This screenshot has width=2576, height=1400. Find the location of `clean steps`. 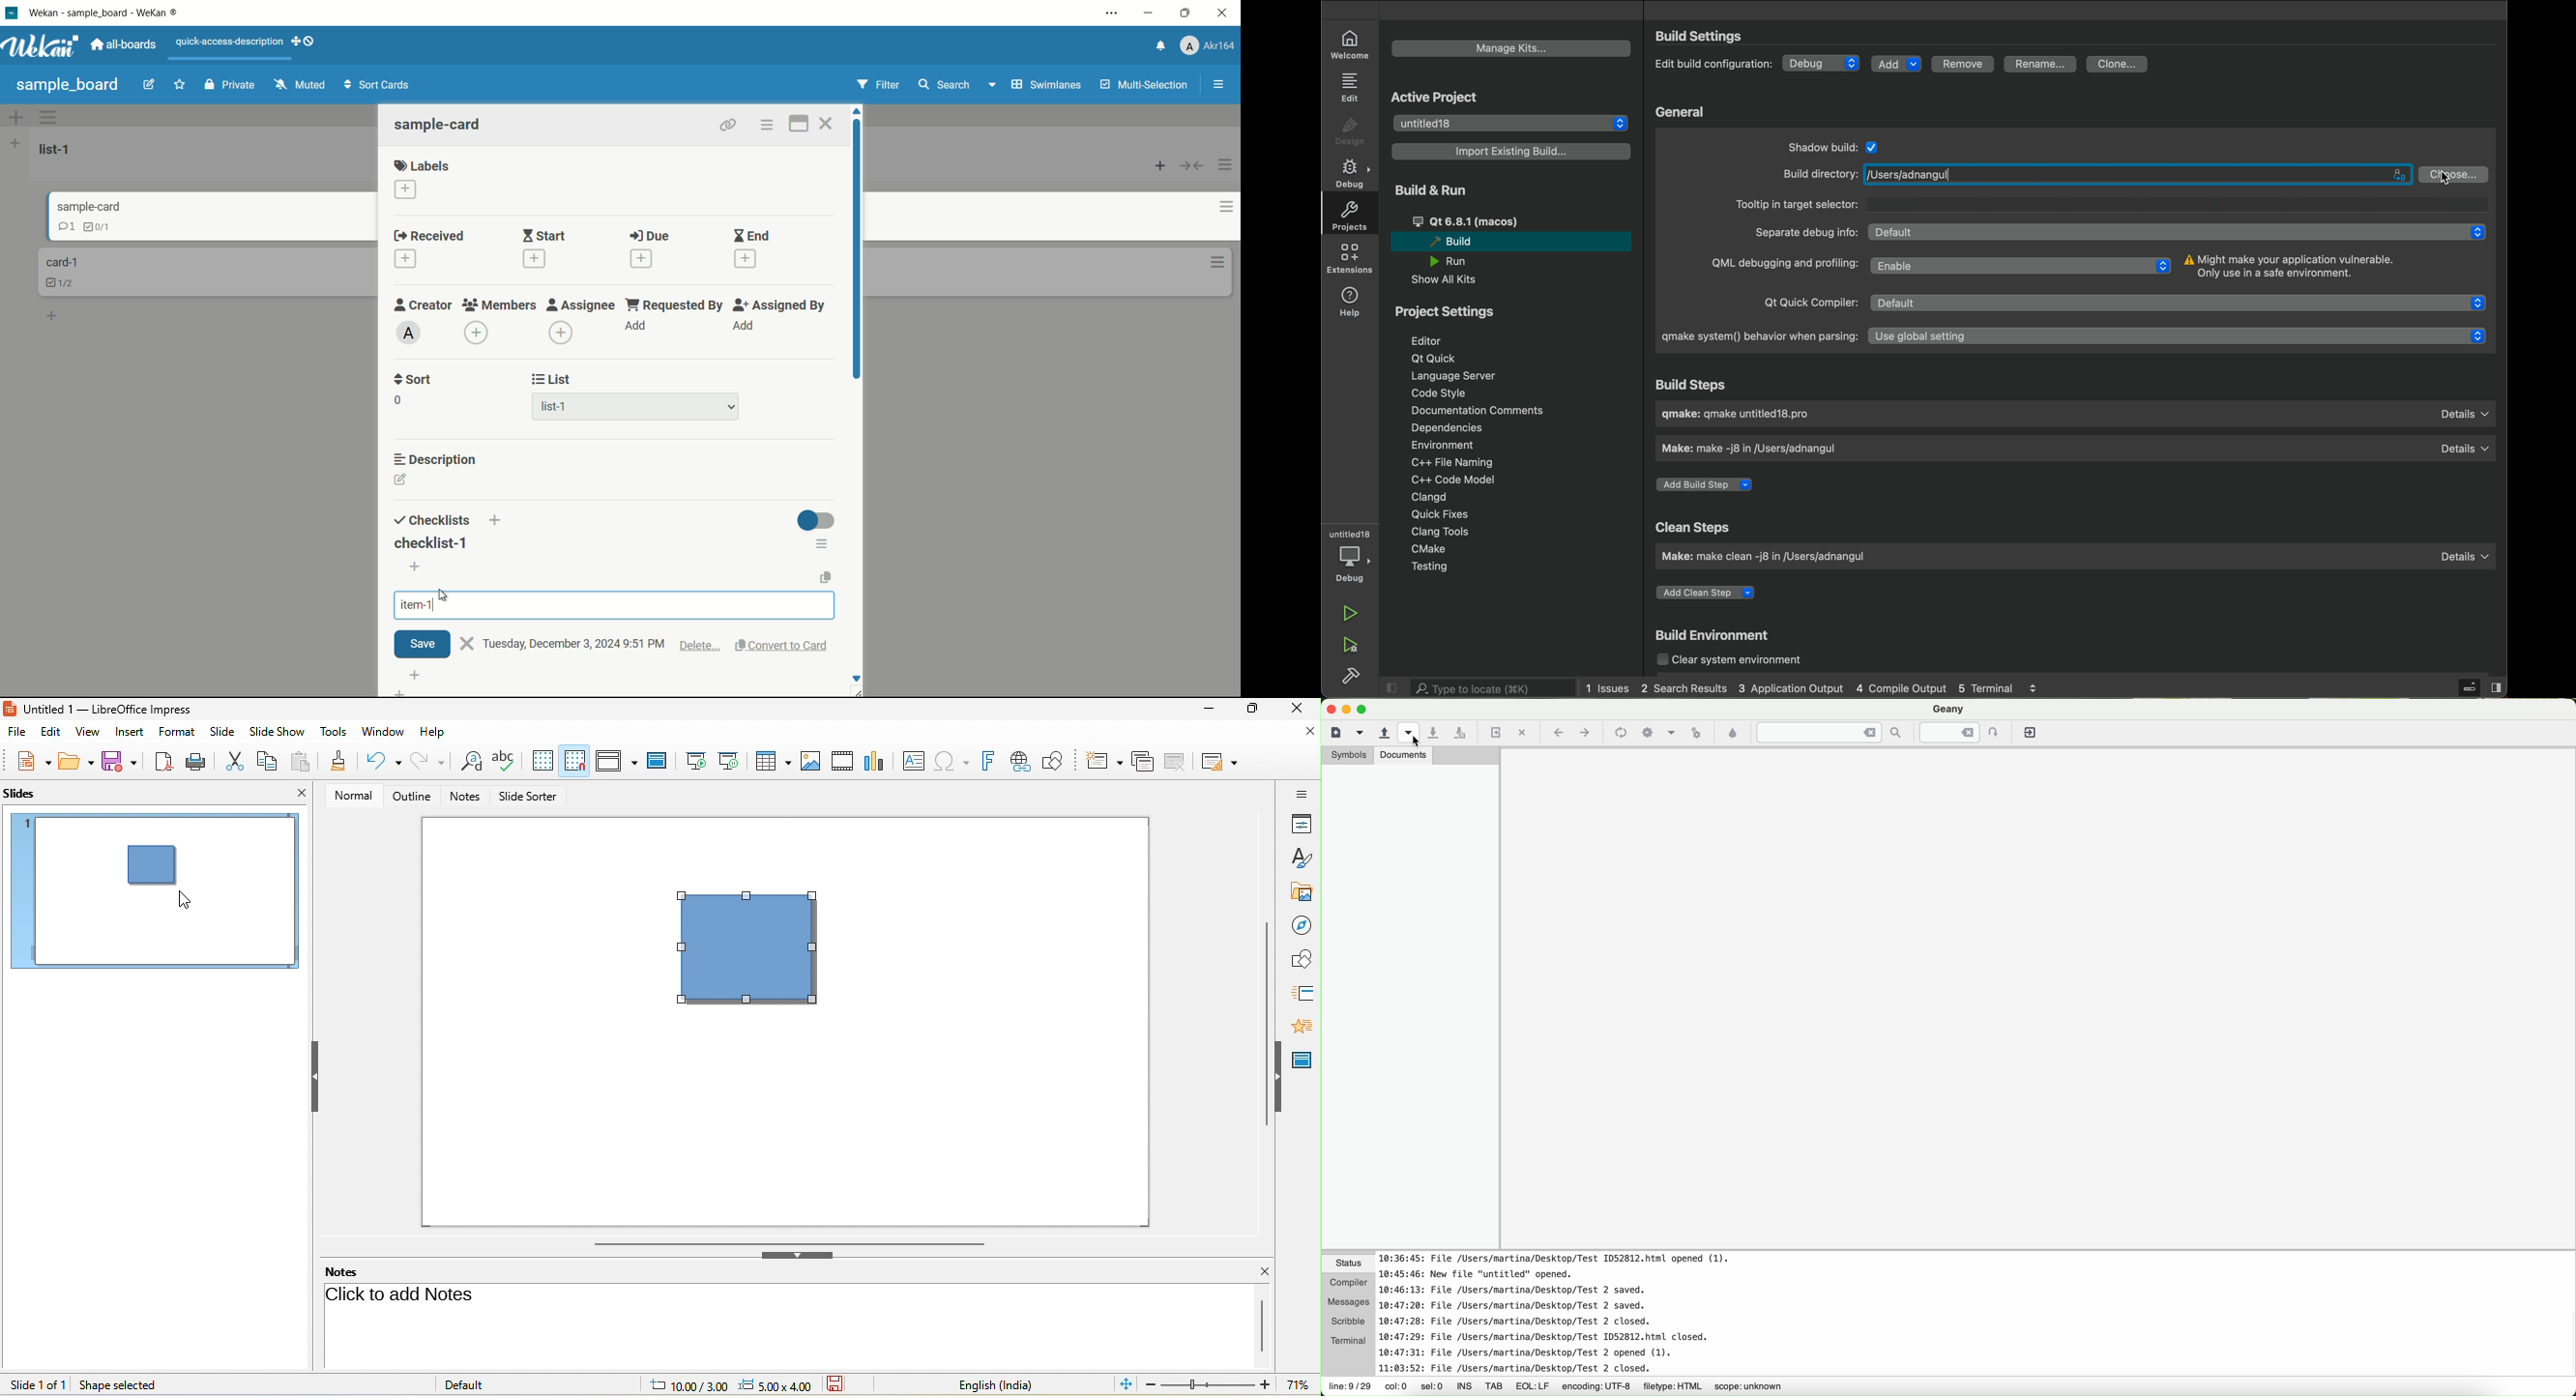

clean steps is located at coordinates (1691, 525).